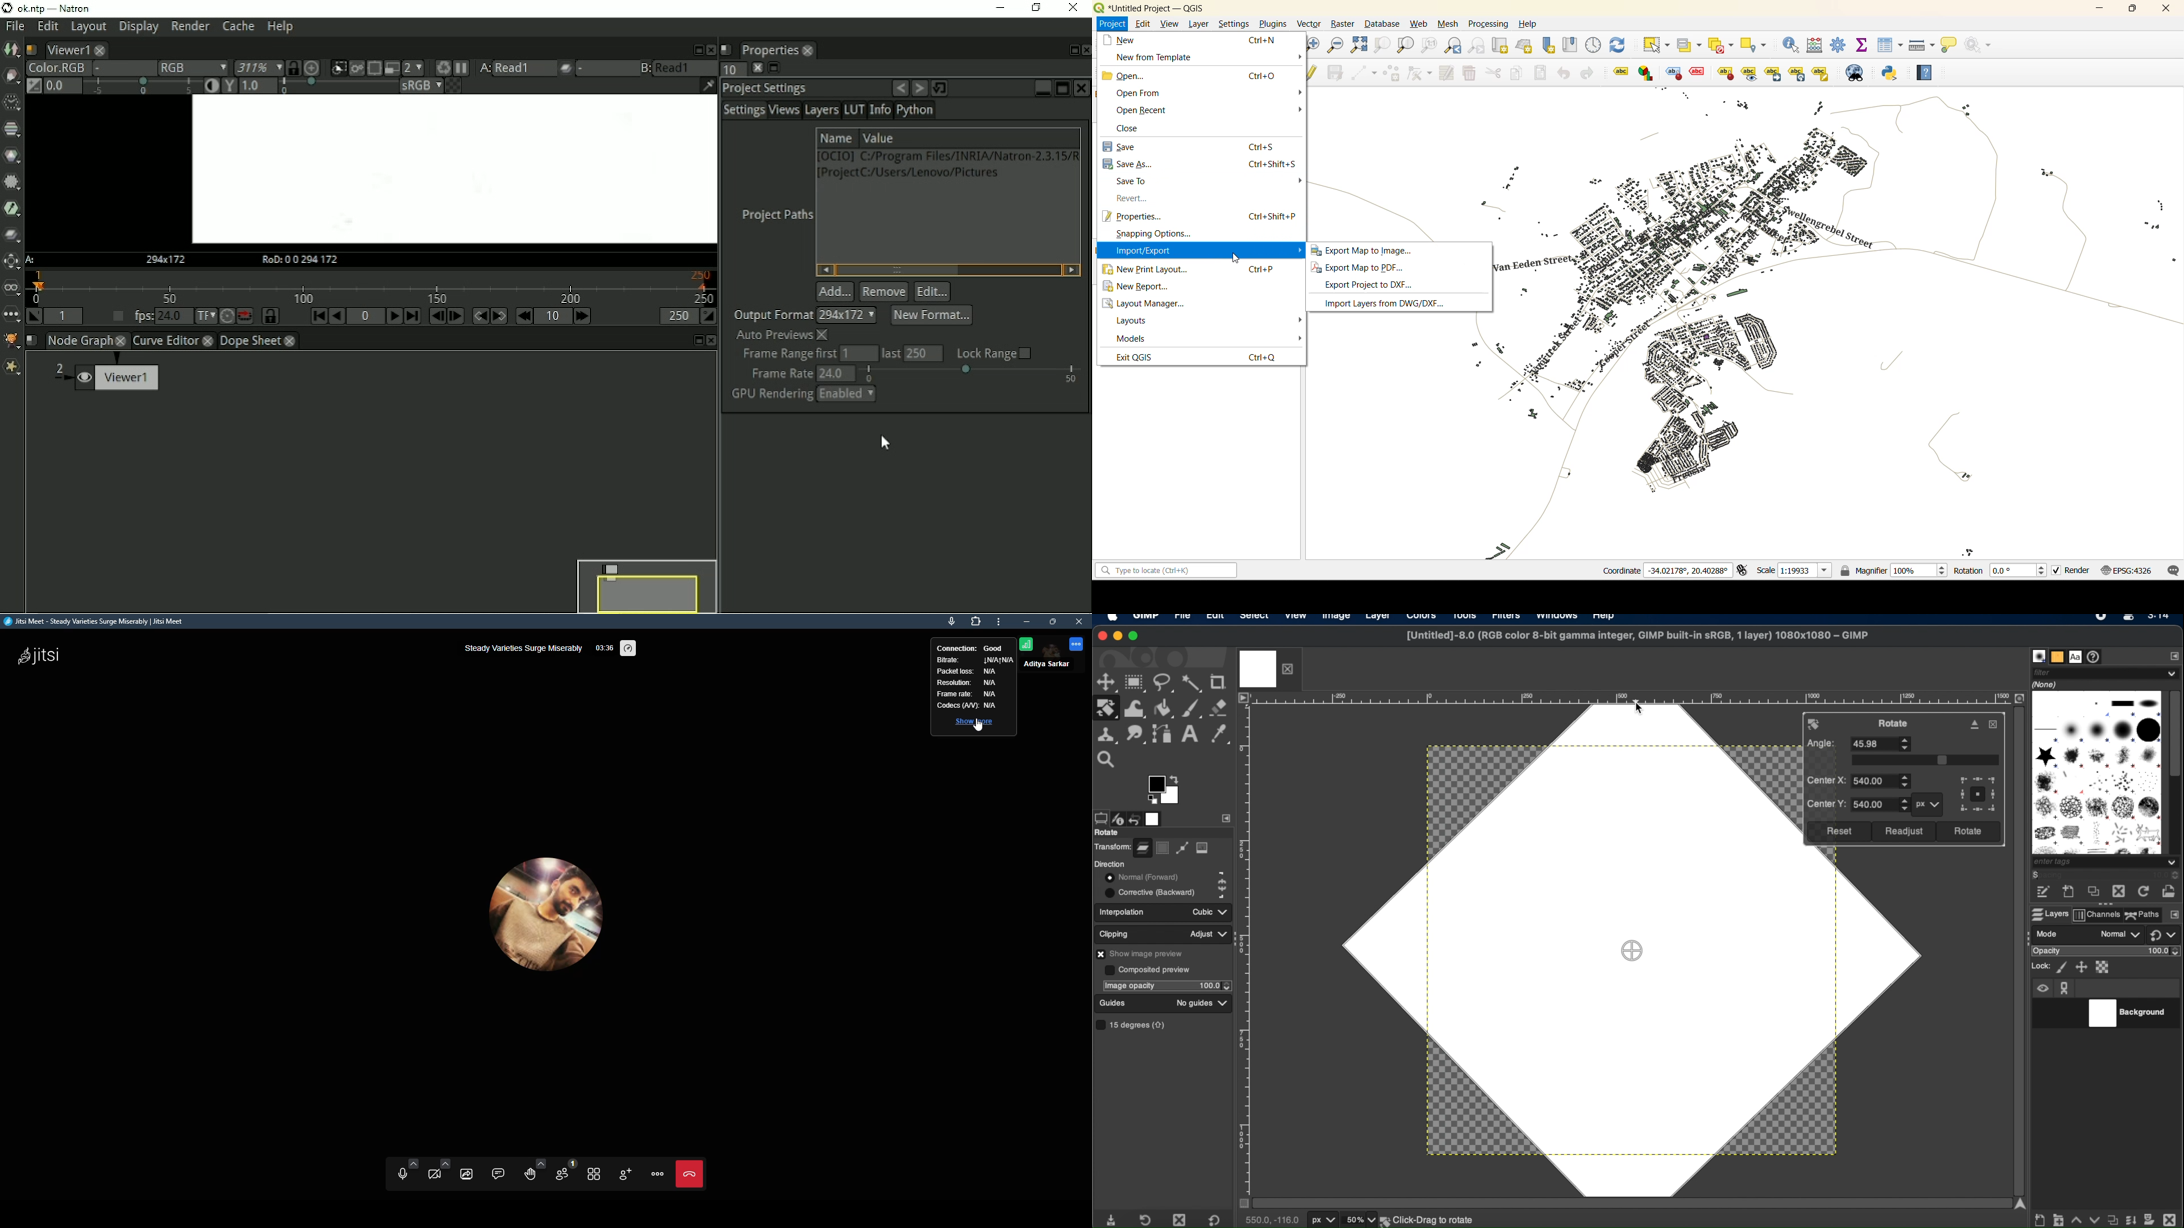  What do you see at coordinates (1135, 733) in the screenshot?
I see `smudge tool` at bounding box center [1135, 733].